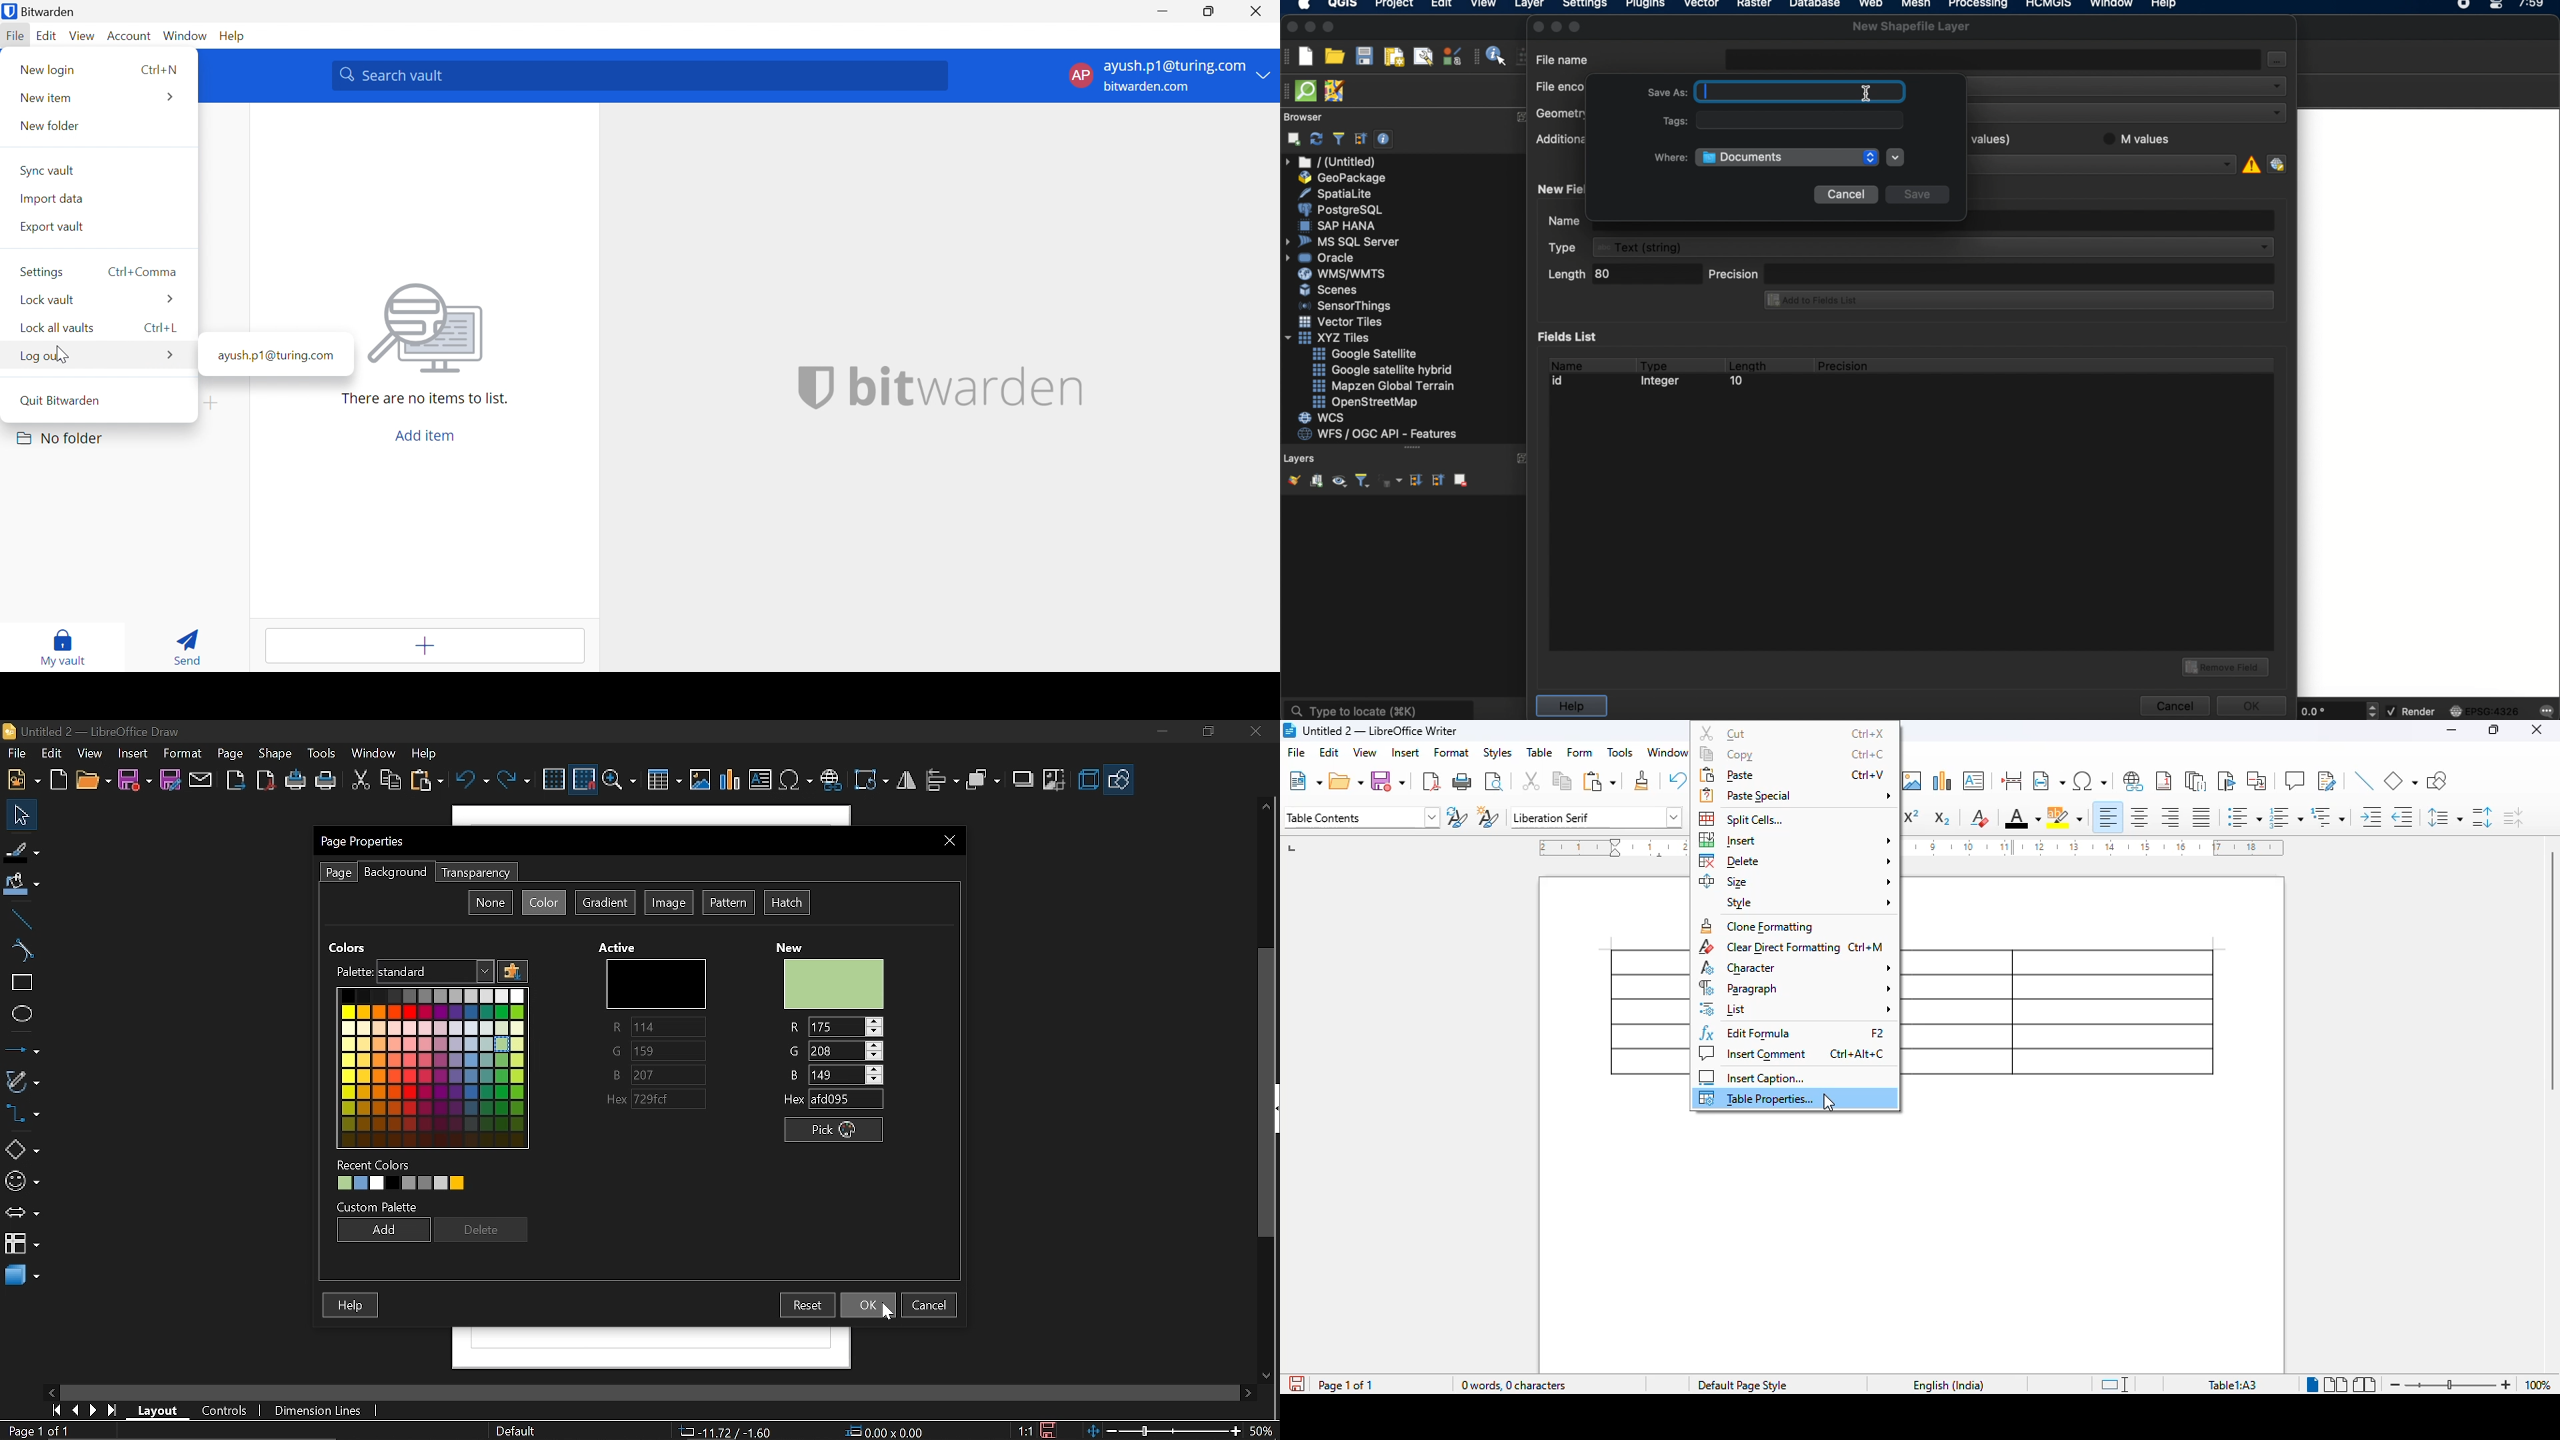 The width and height of the screenshot is (2576, 1456). Describe the element at coordinates (1207, 11) in the screenshot. I see `Restore Down` at that location.